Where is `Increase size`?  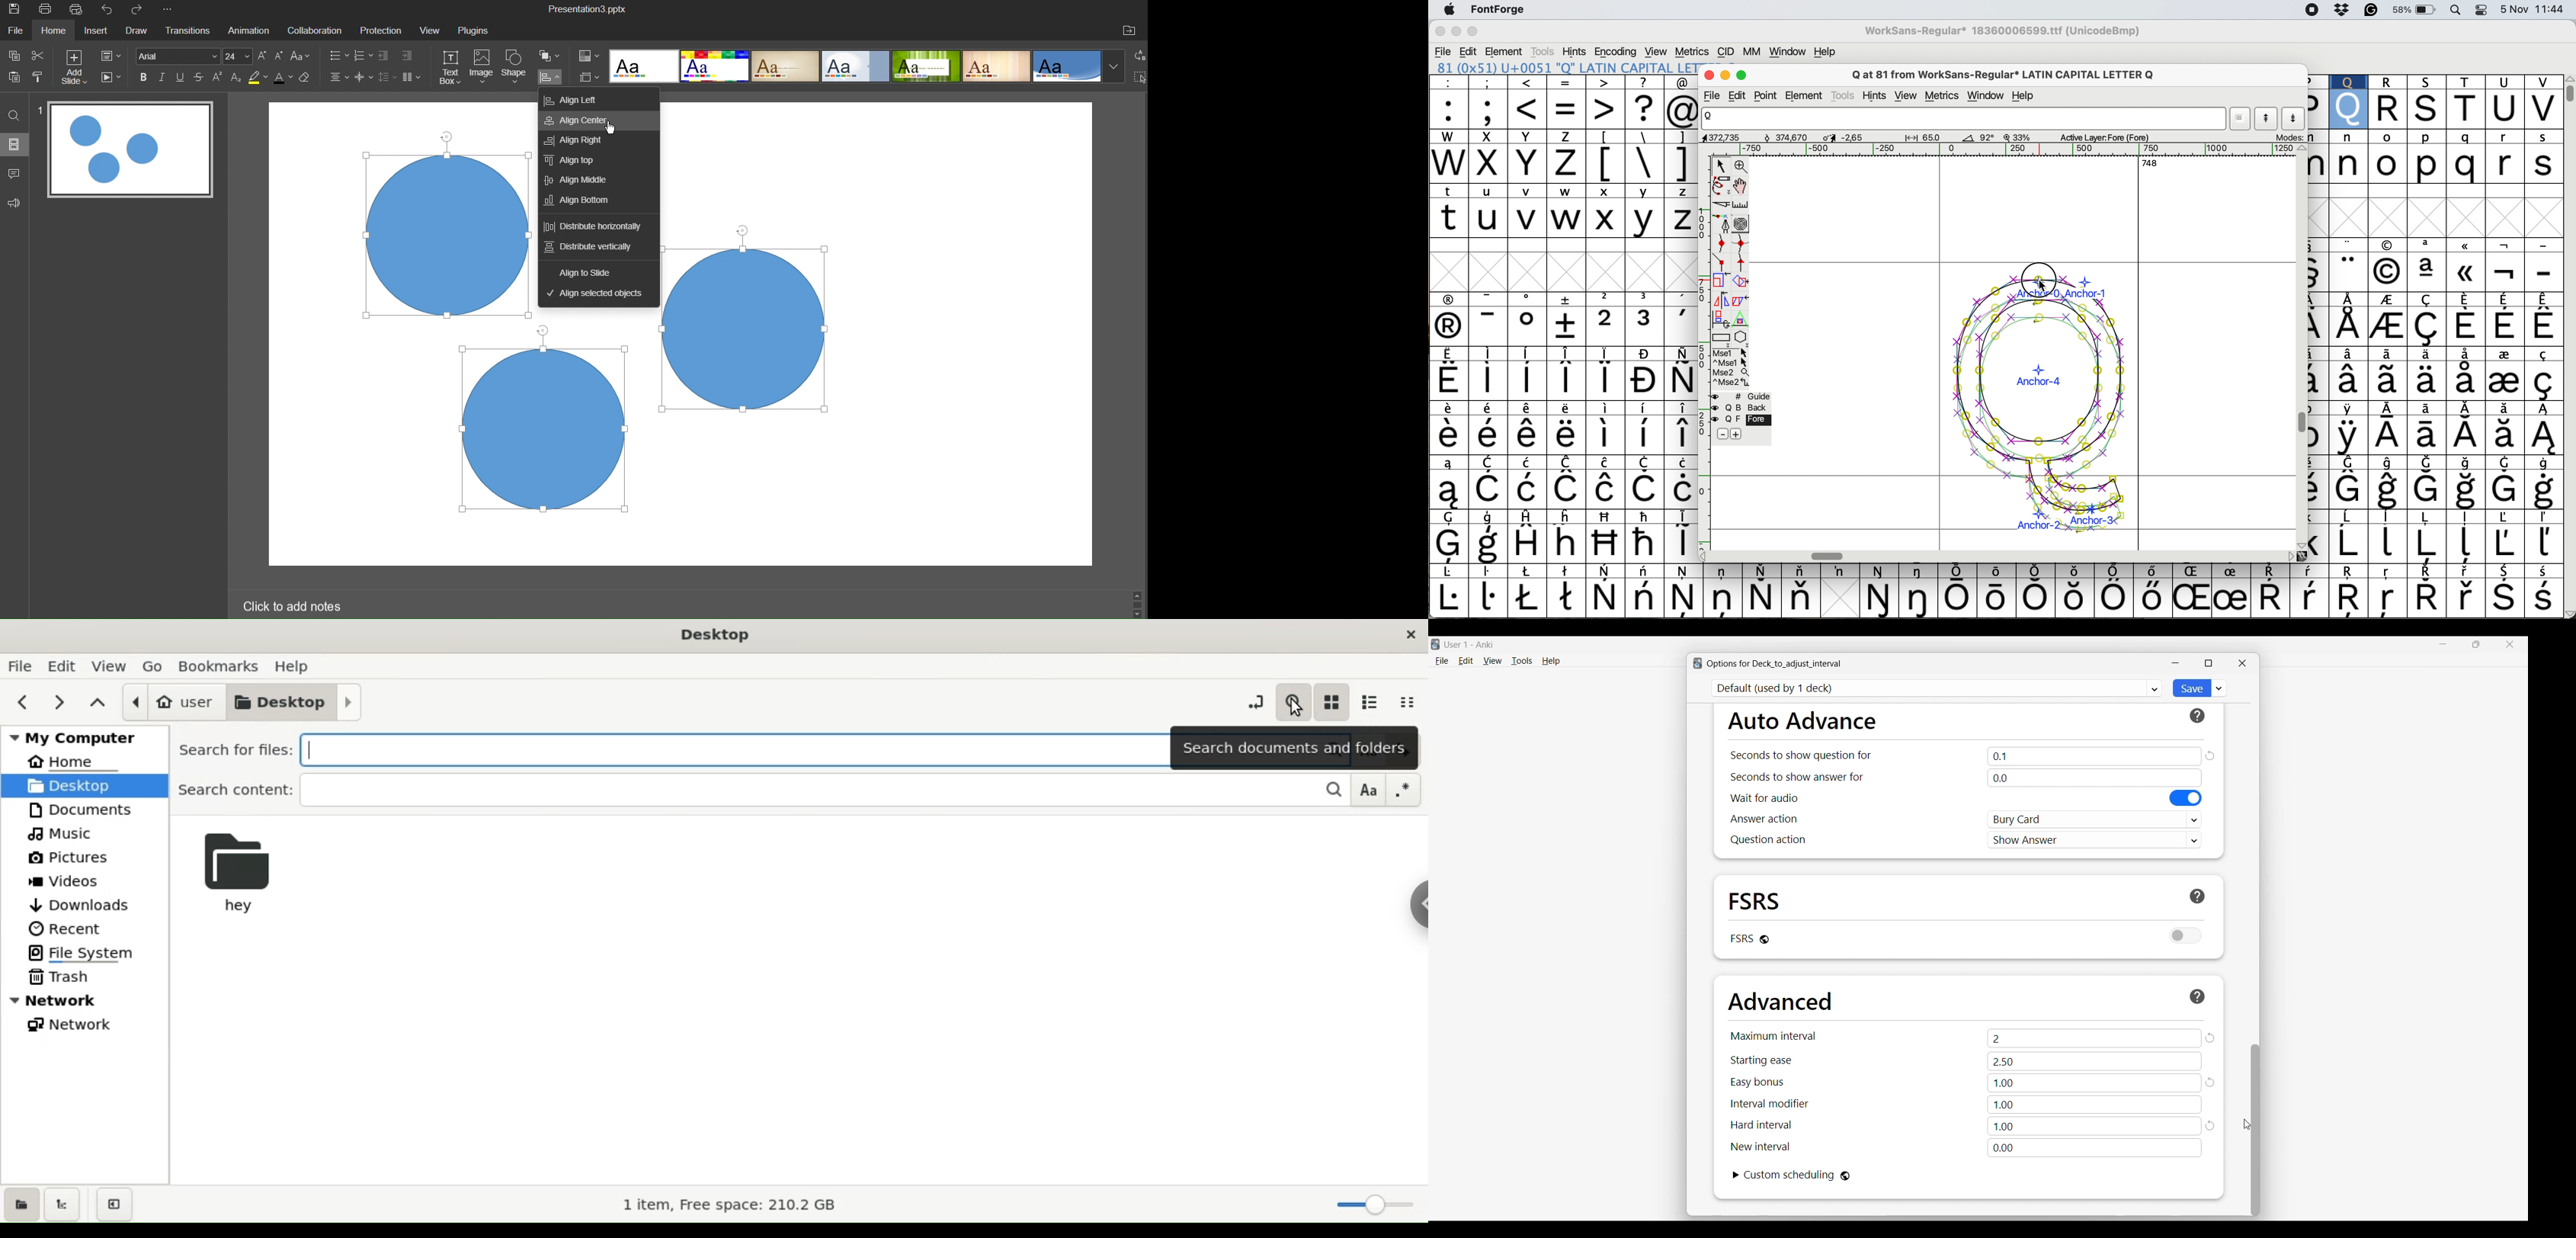
Increase size is located at coordinates (263, 56).